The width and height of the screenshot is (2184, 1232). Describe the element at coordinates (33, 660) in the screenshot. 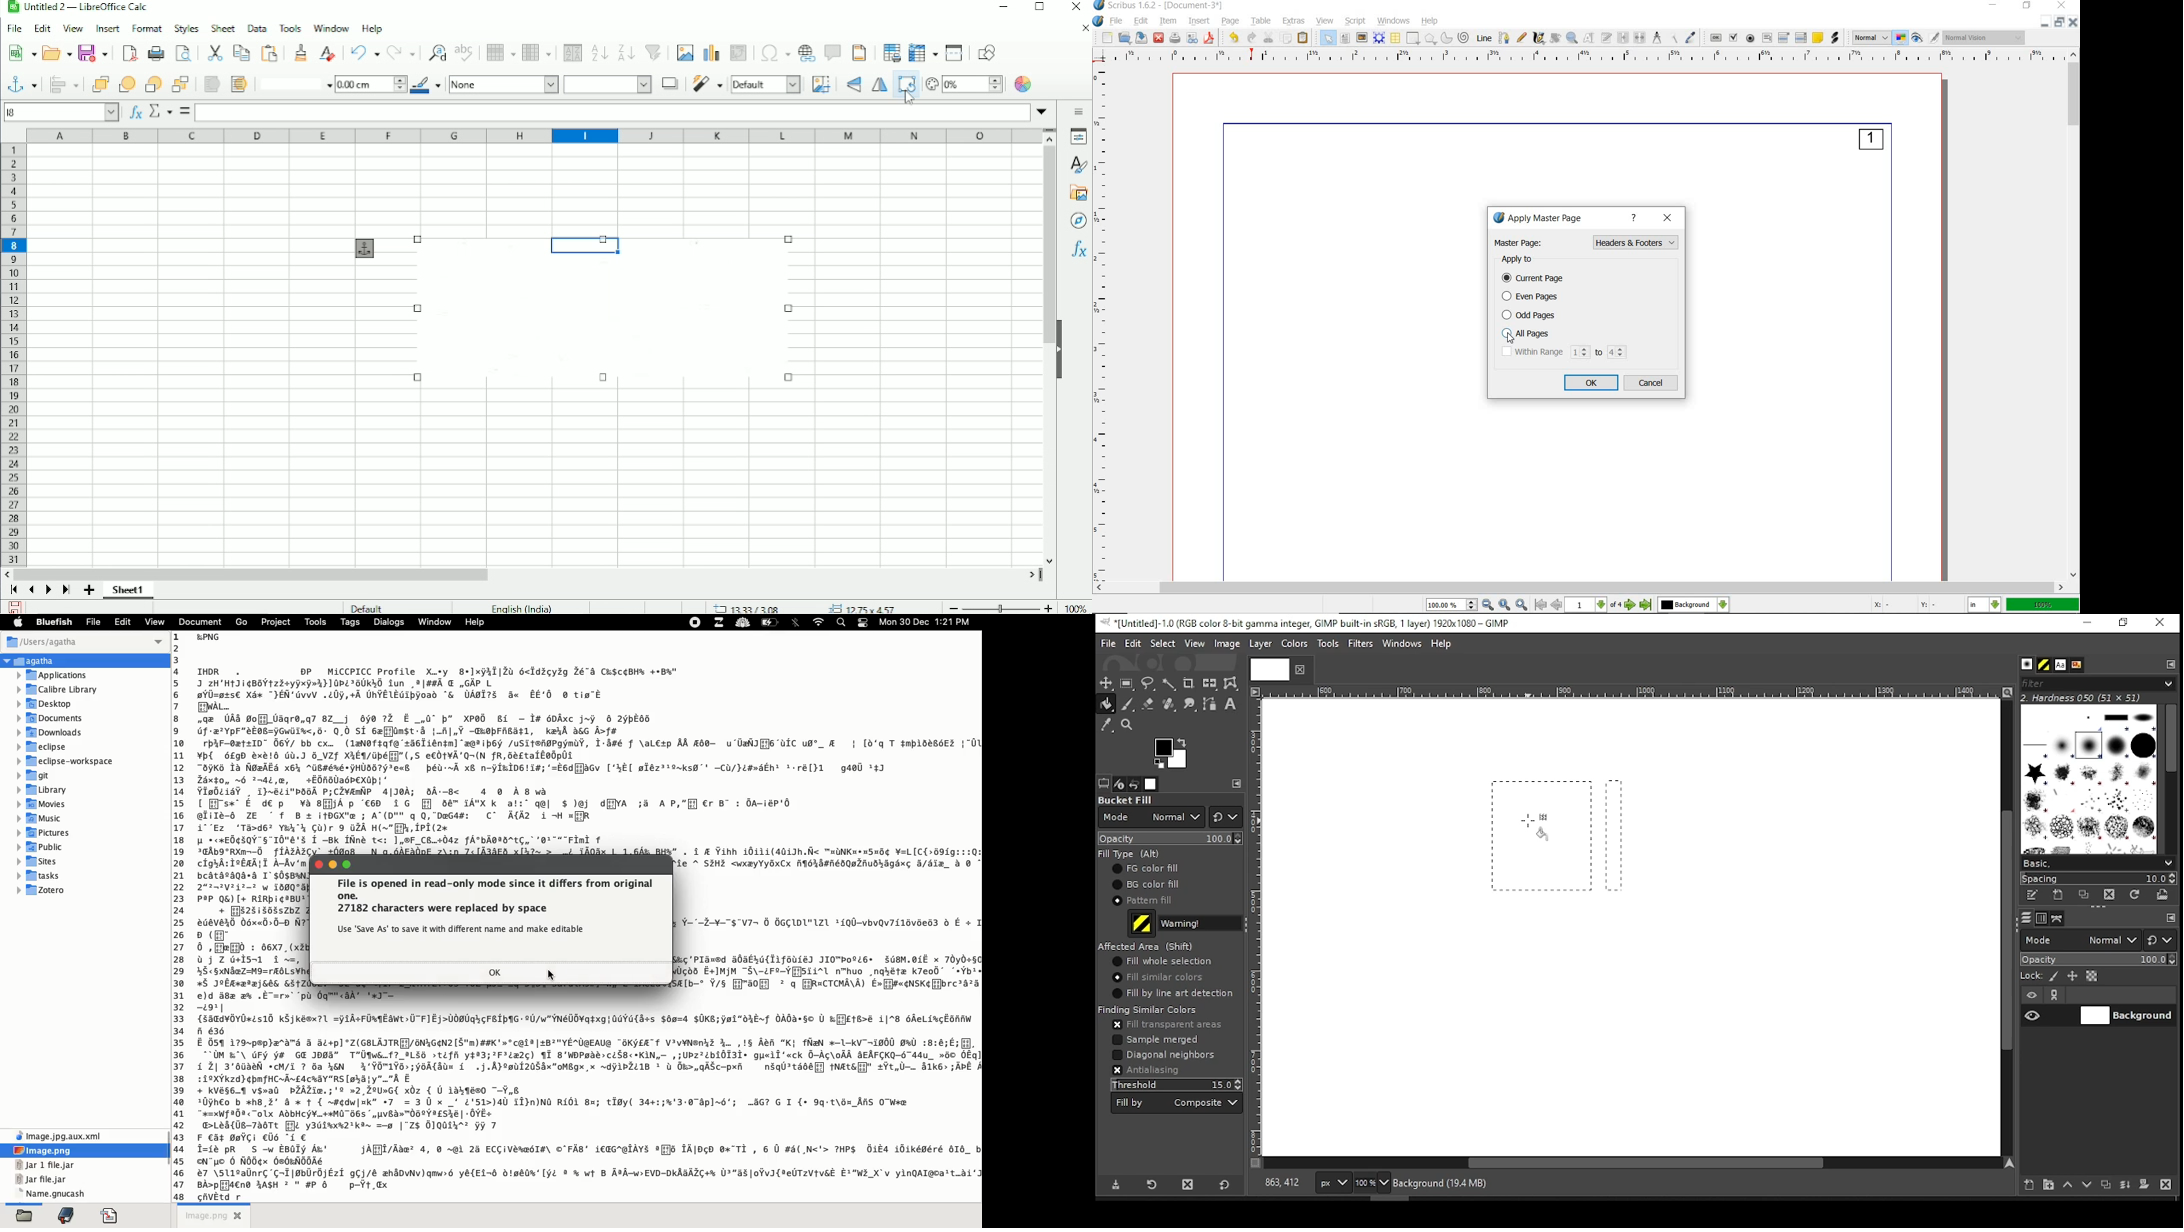

I see `Agatha` at that location.